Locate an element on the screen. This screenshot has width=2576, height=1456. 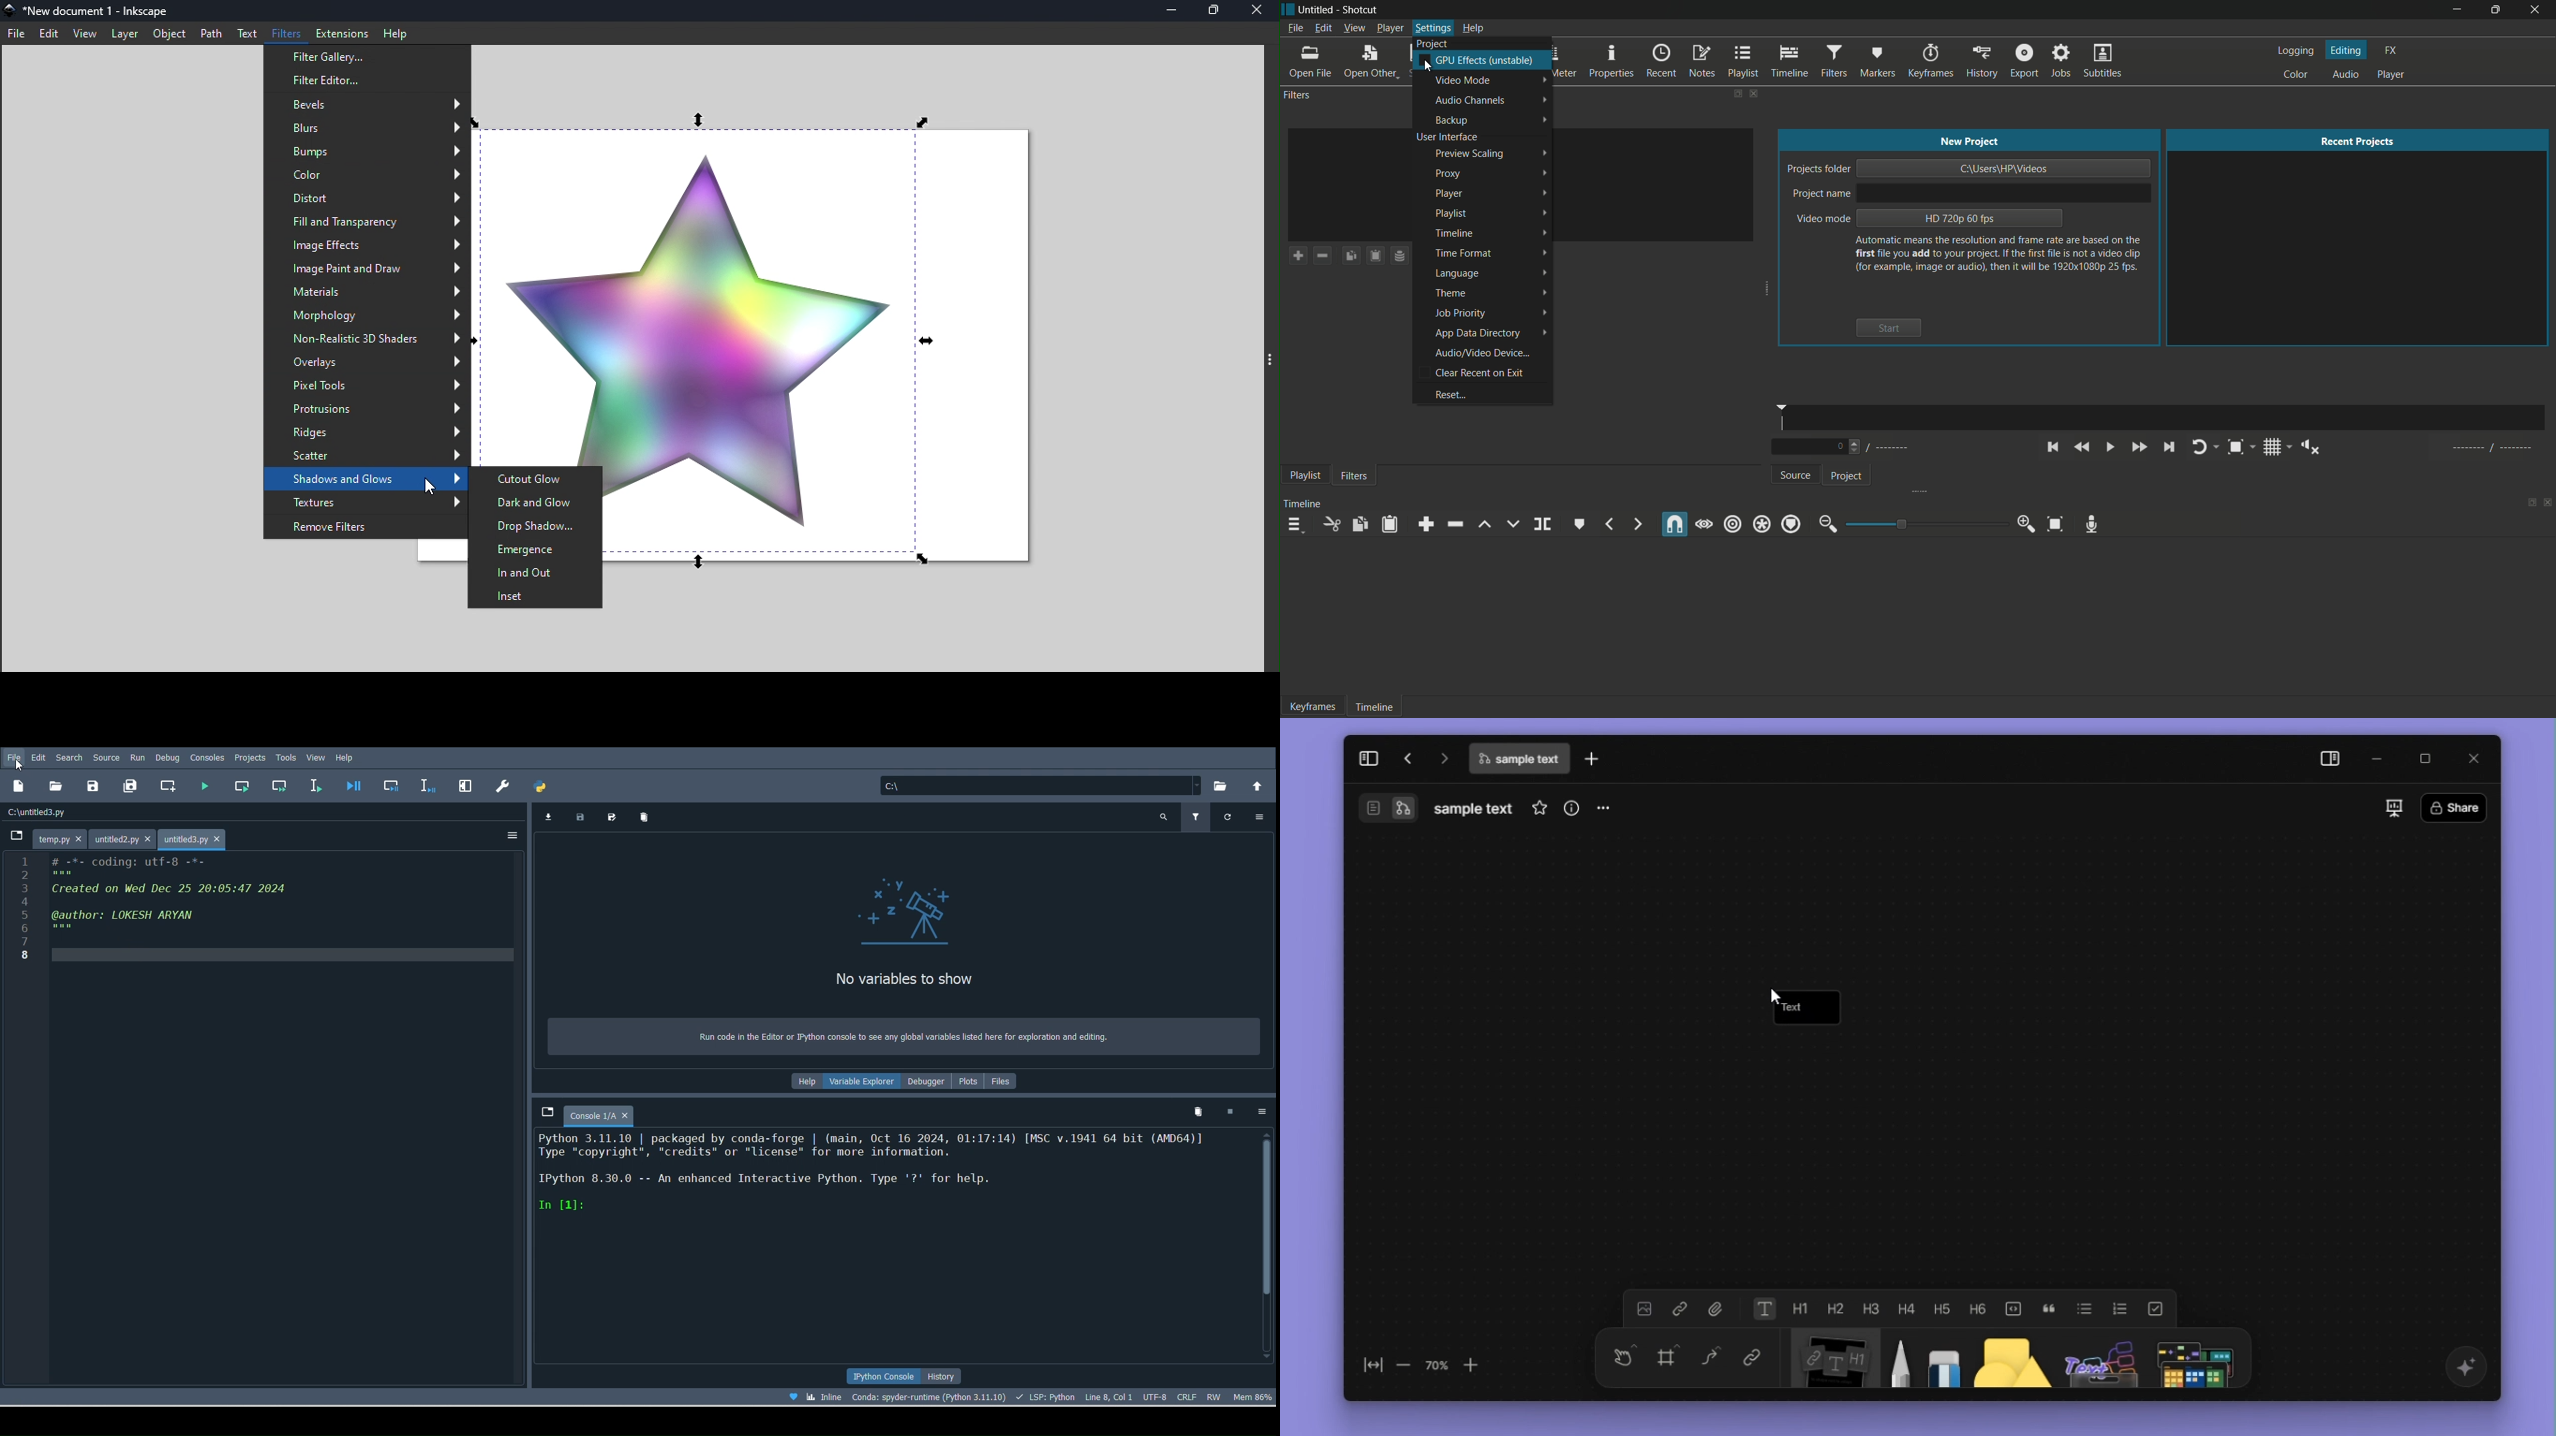
ripple markers is located at coordinates (1792, 524).